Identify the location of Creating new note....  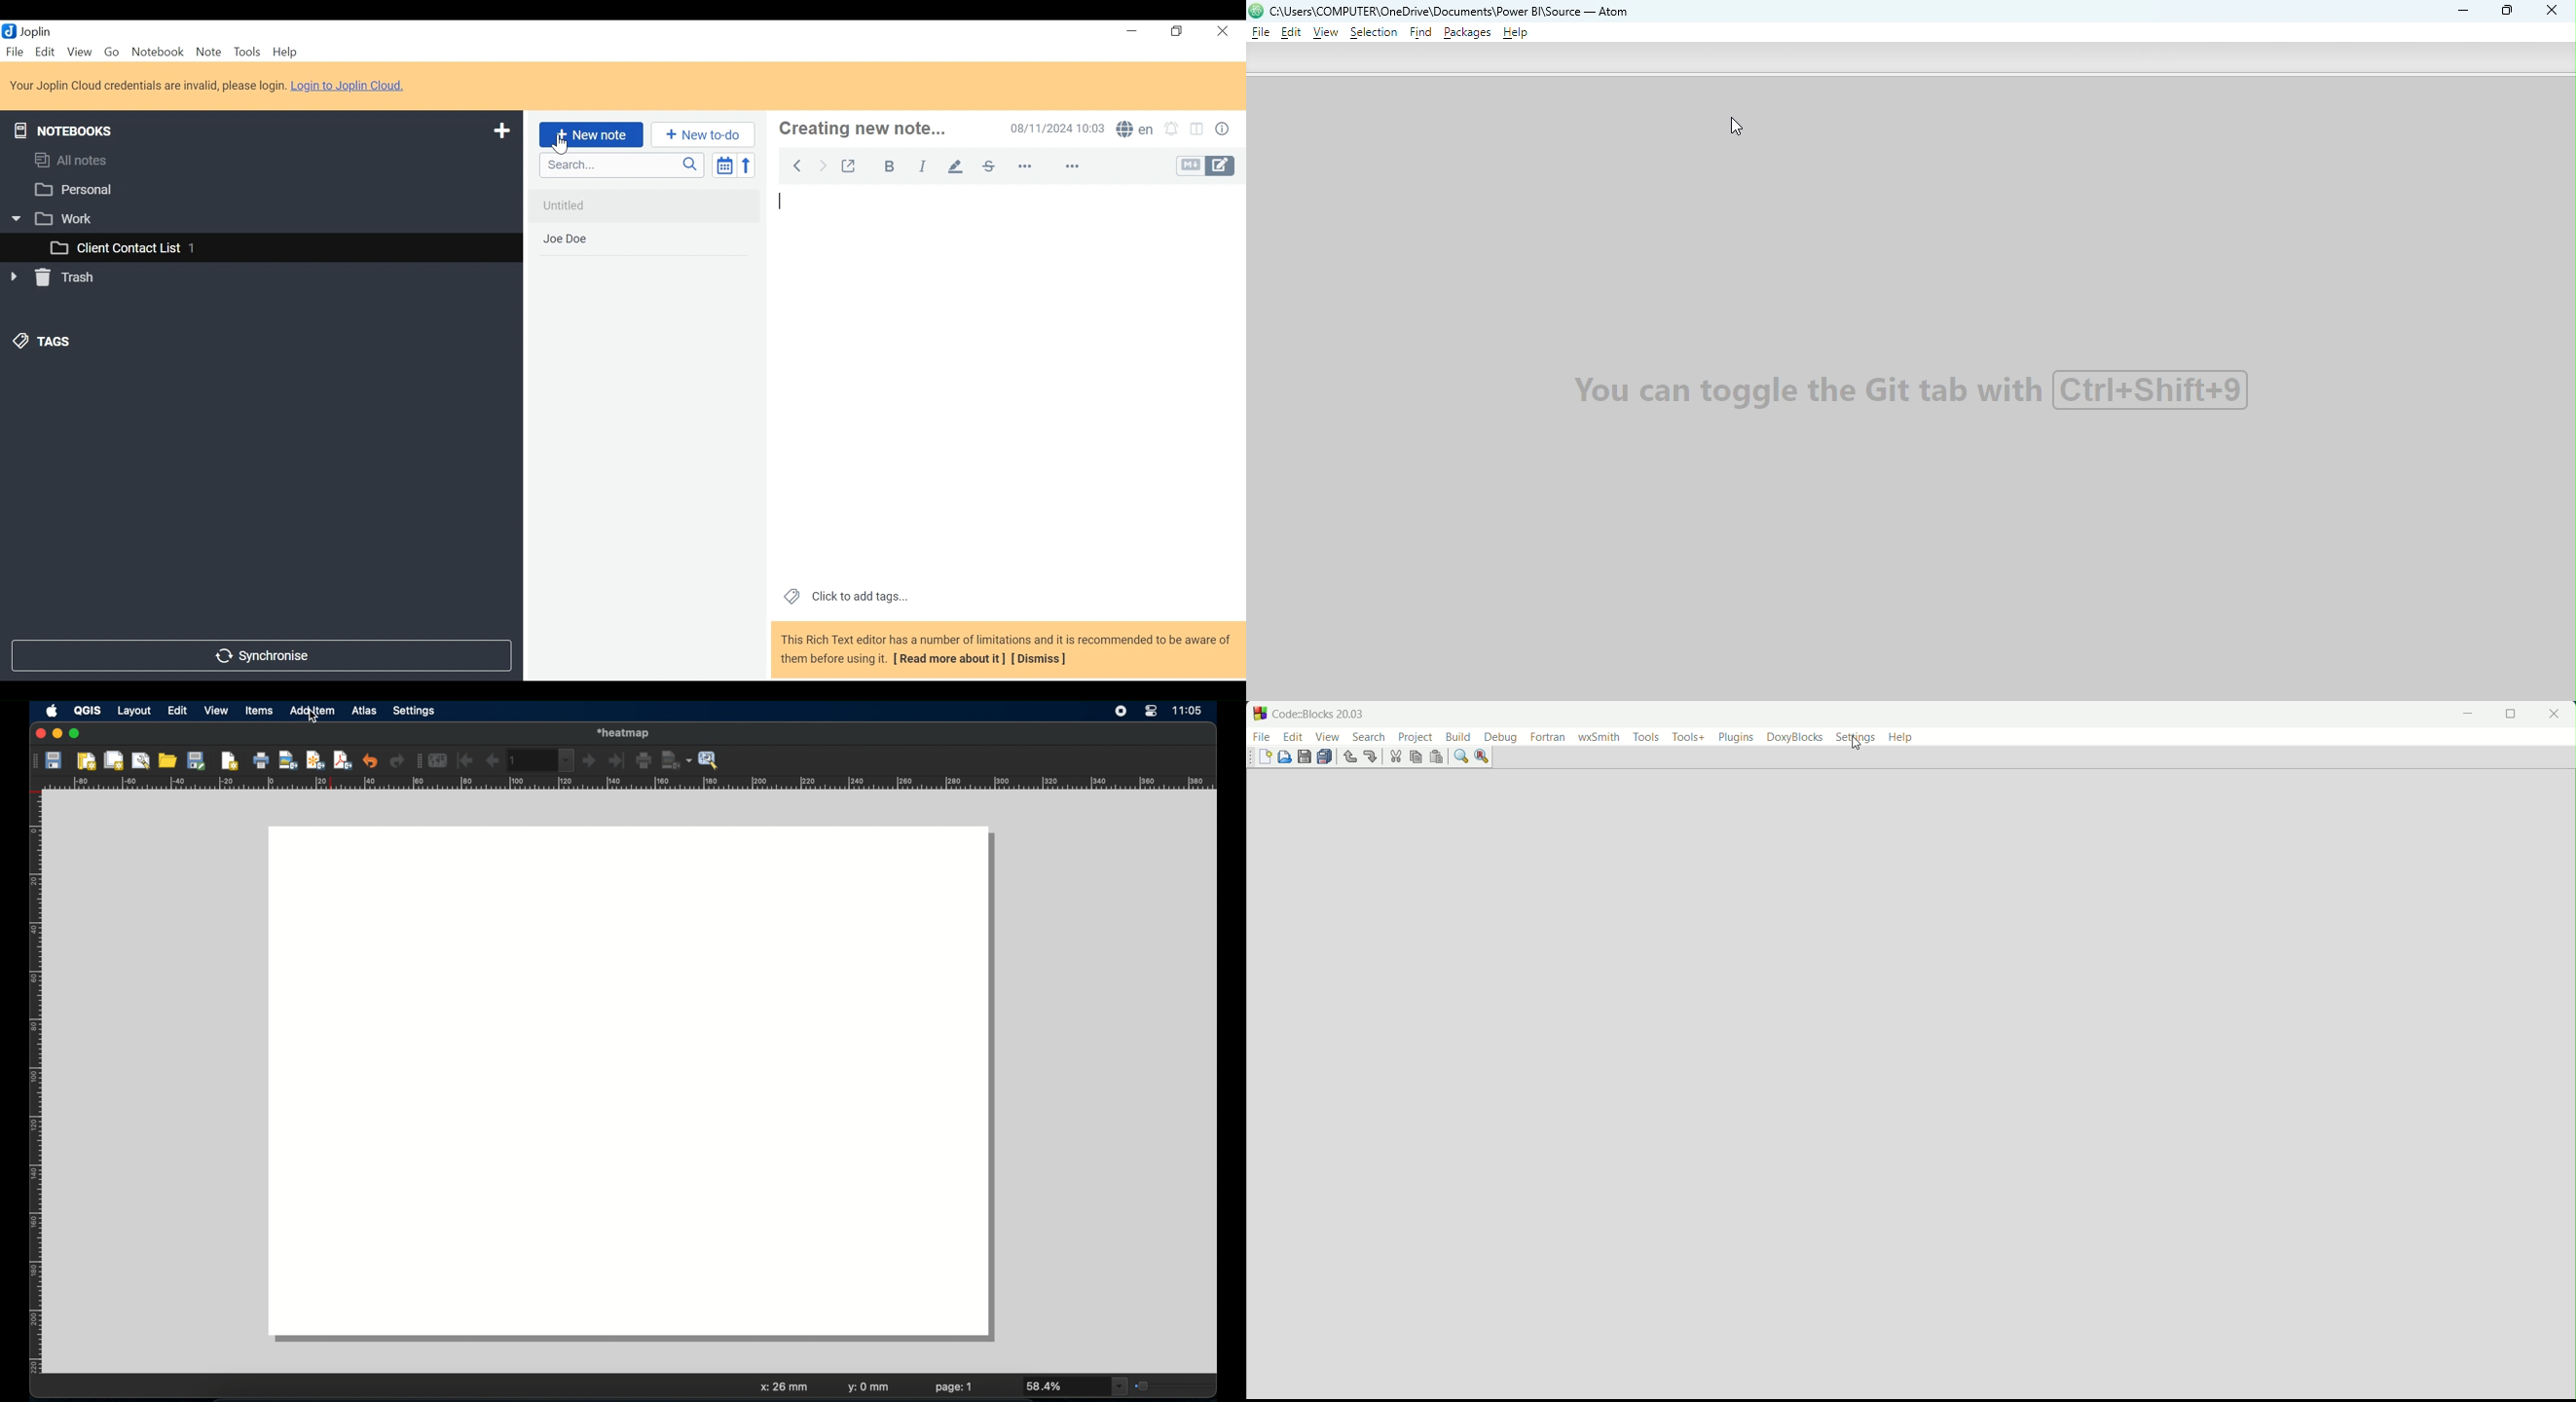
(875, 129).